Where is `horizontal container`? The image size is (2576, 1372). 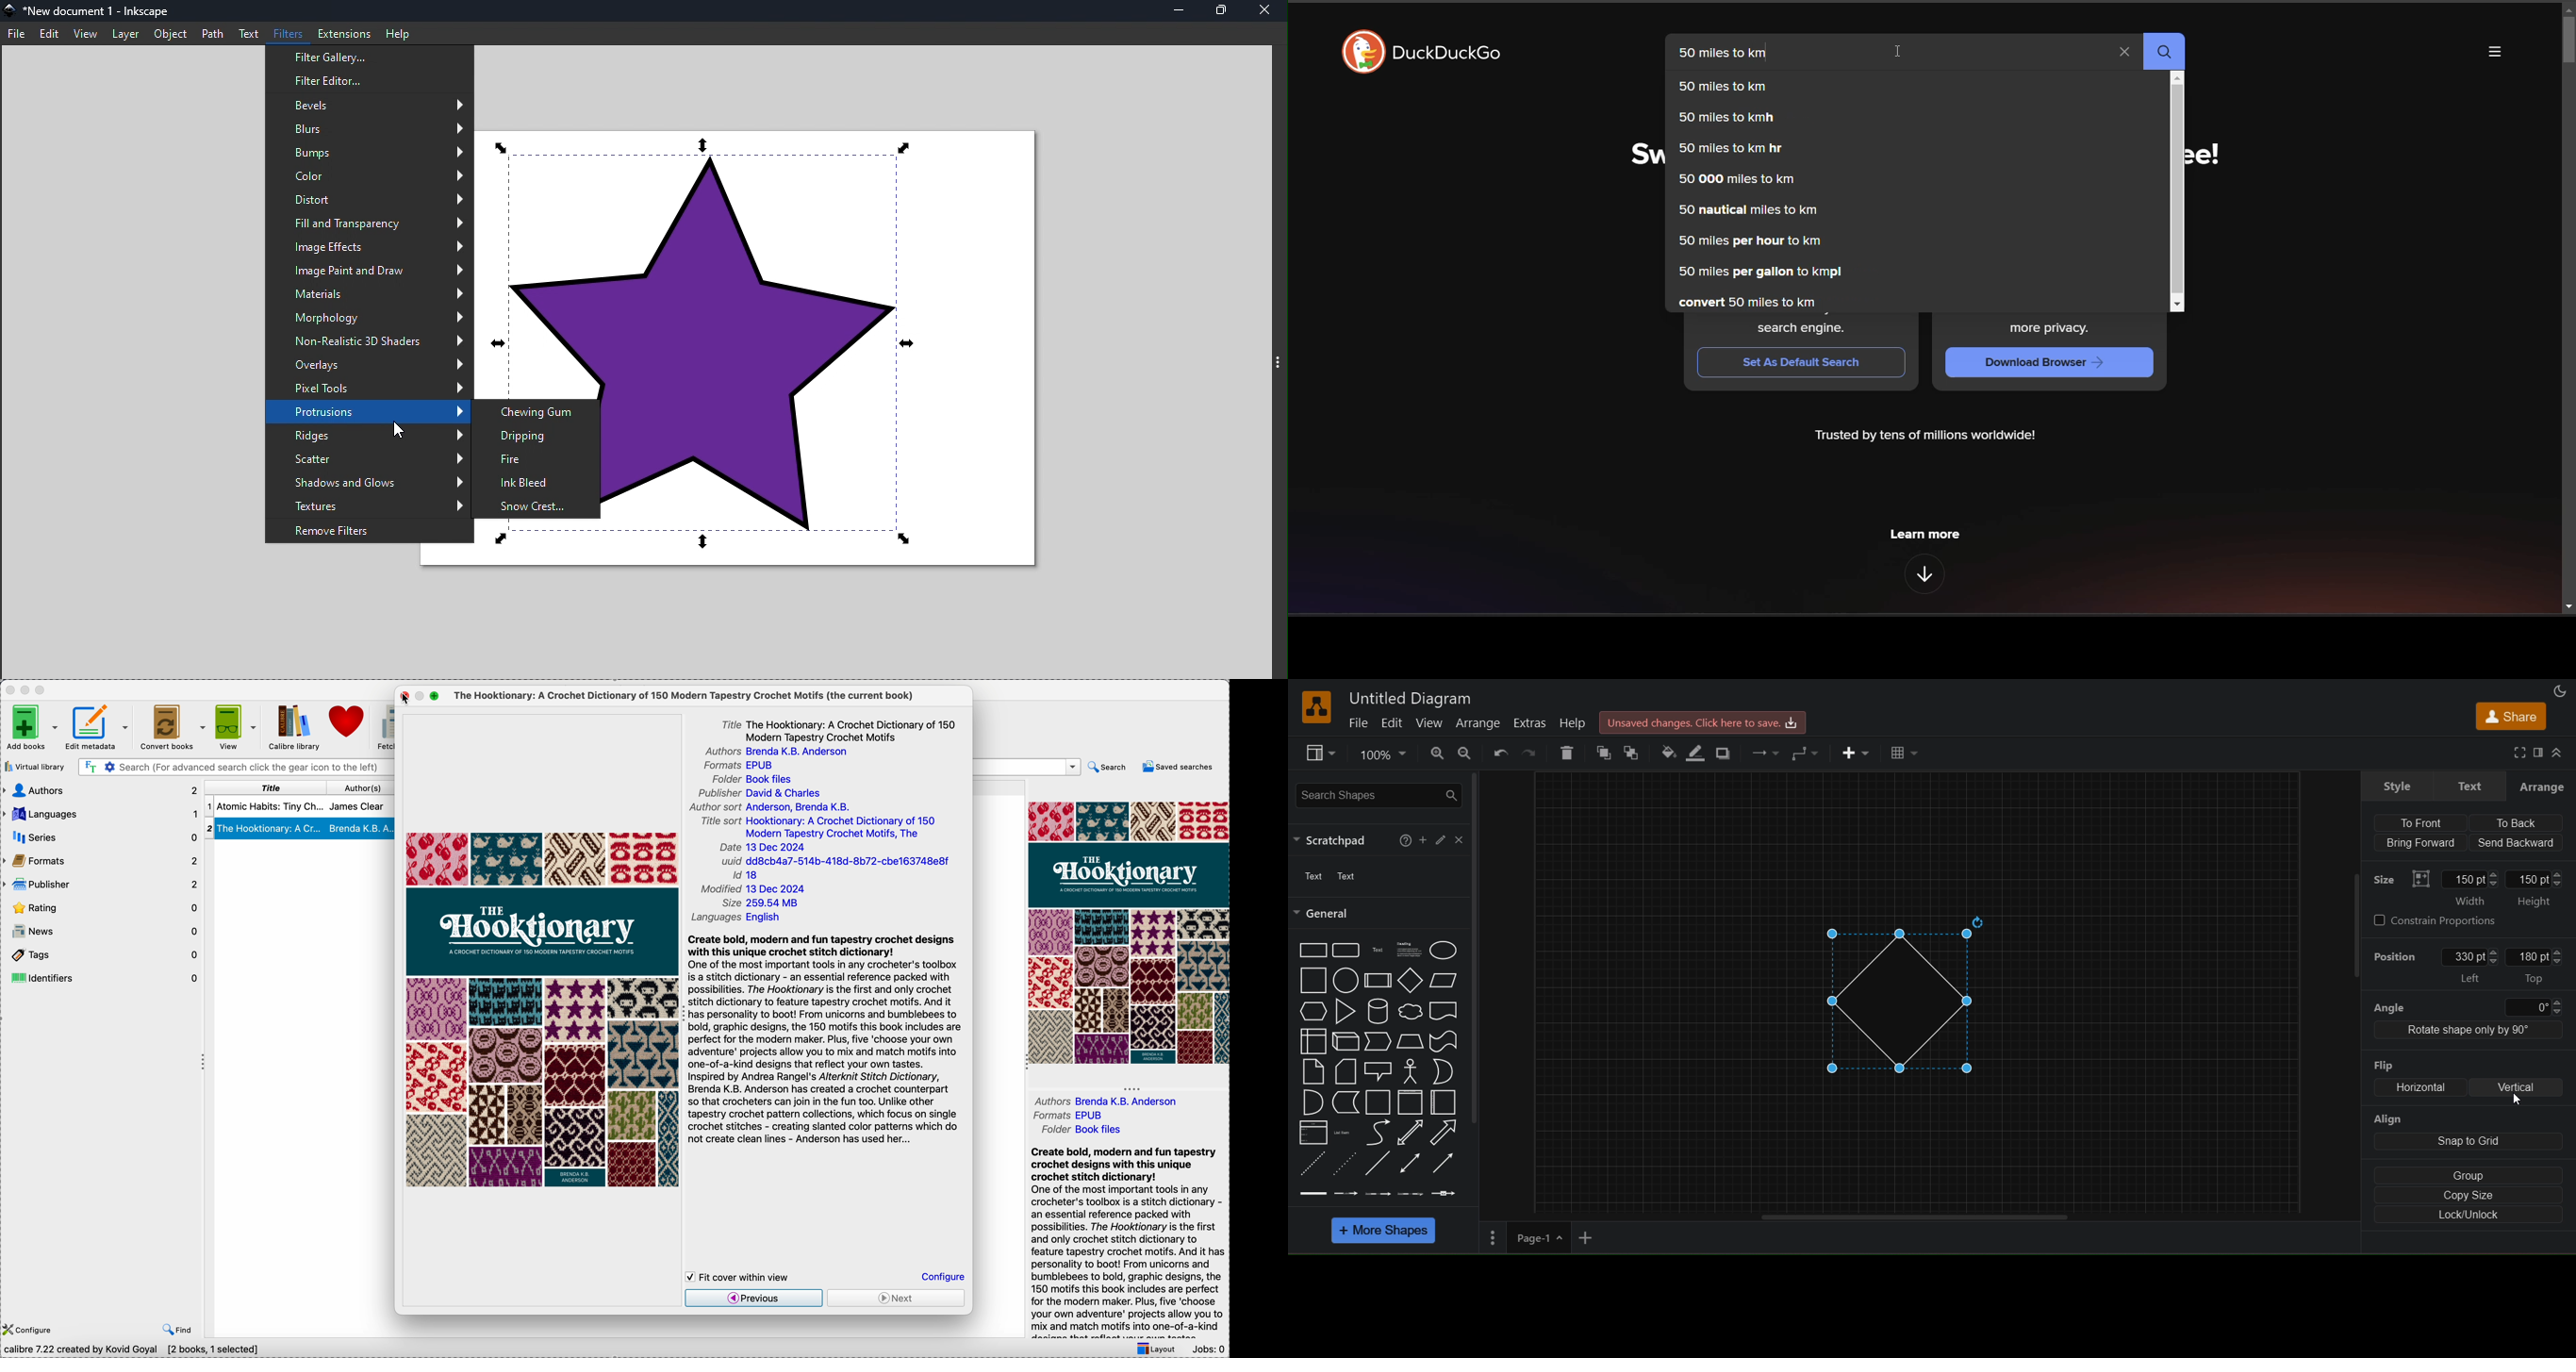
horizontal container is located at coordinates (1443, 1102).